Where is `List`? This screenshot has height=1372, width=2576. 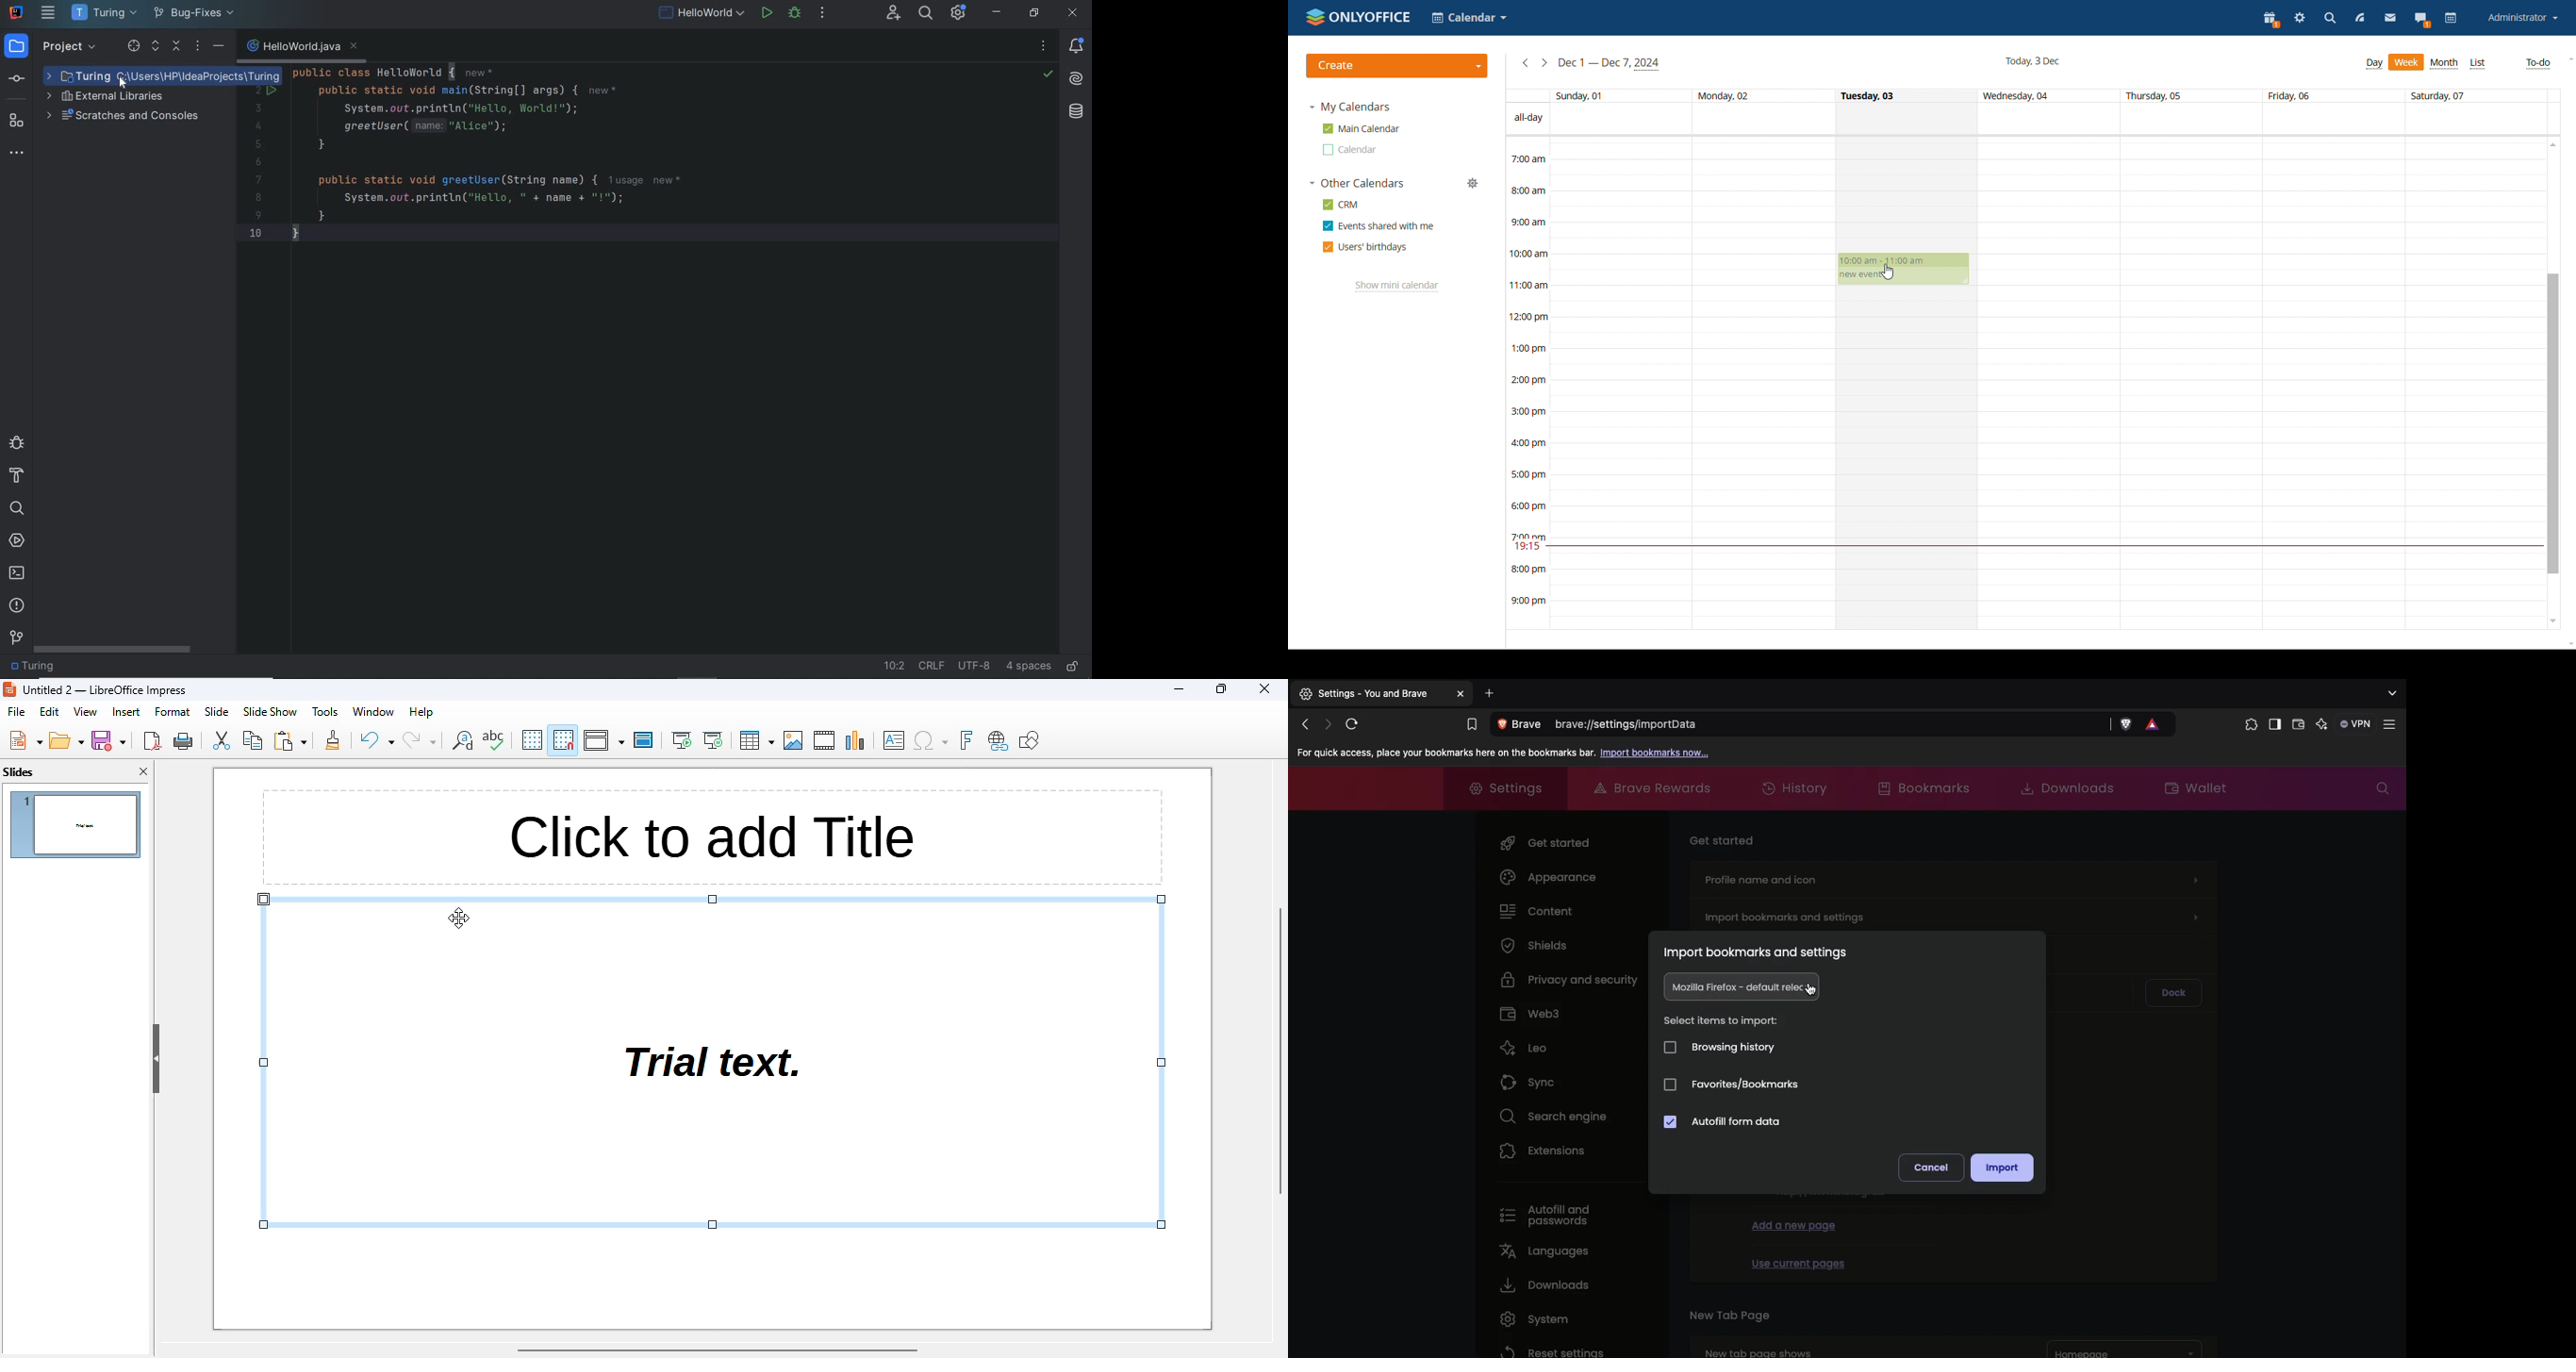
List is located at coordinates (2479, 64).